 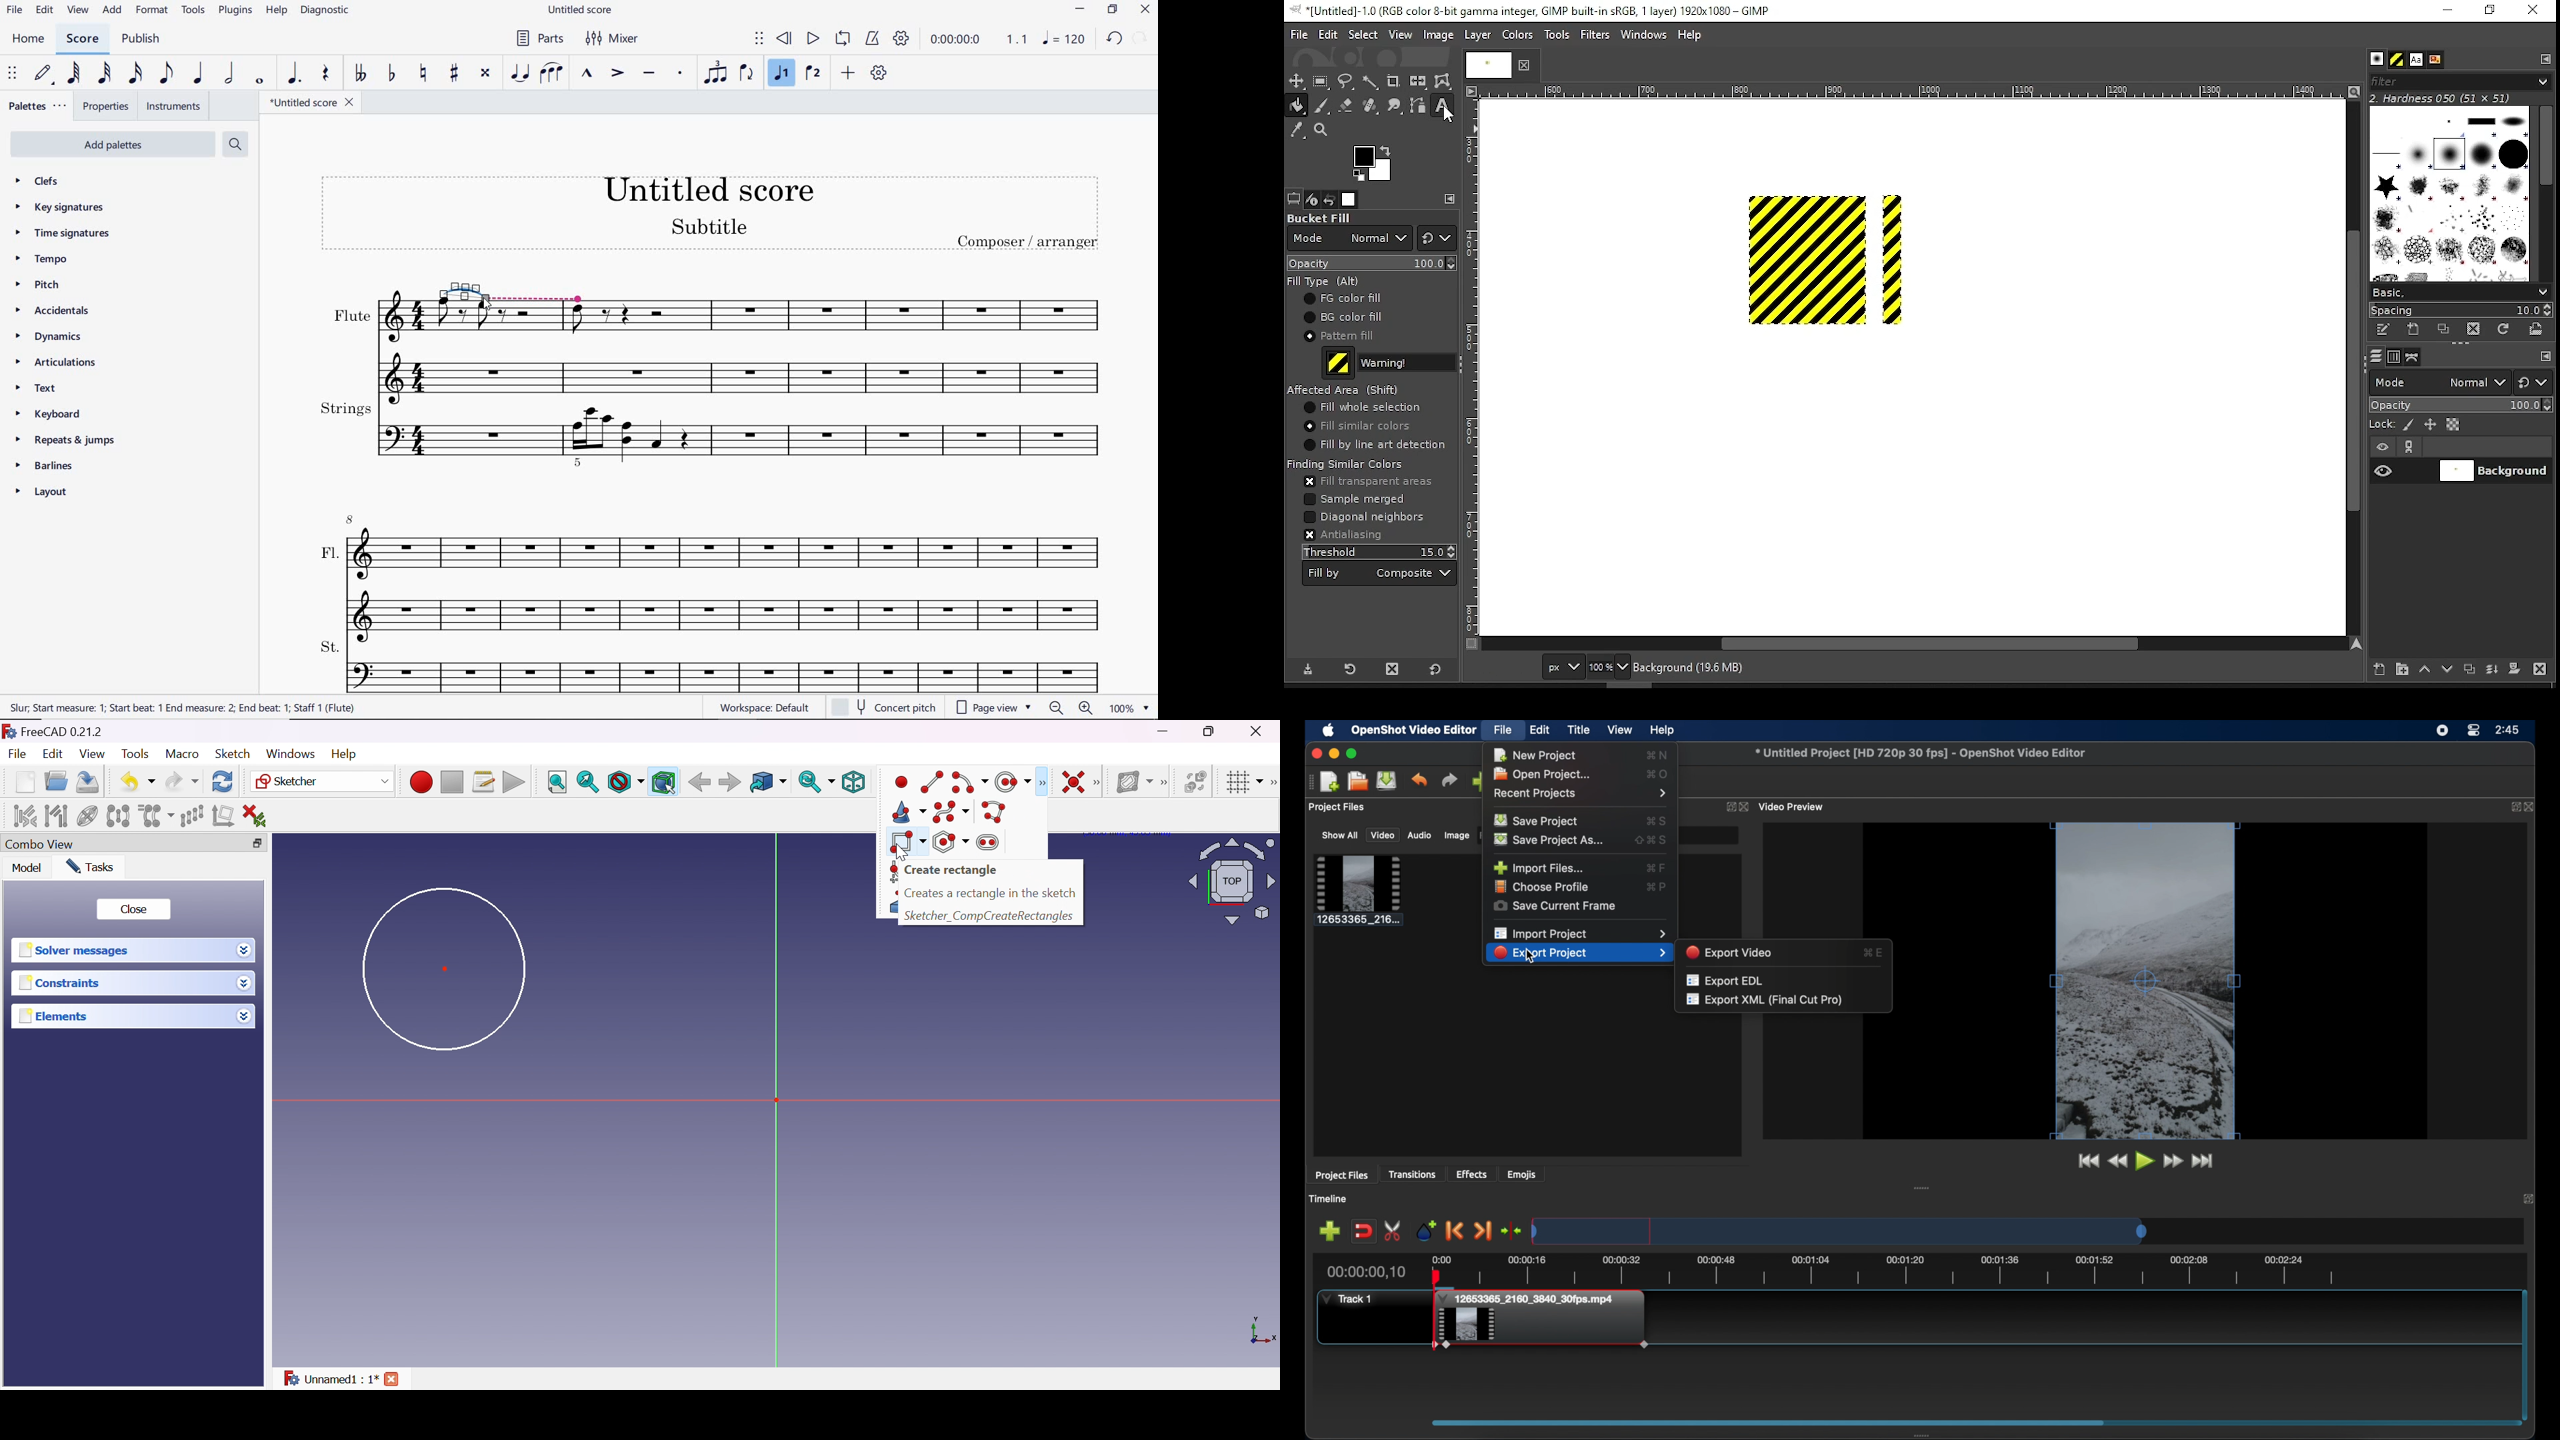 I want to click on plugins, so click(x=234, y=10).